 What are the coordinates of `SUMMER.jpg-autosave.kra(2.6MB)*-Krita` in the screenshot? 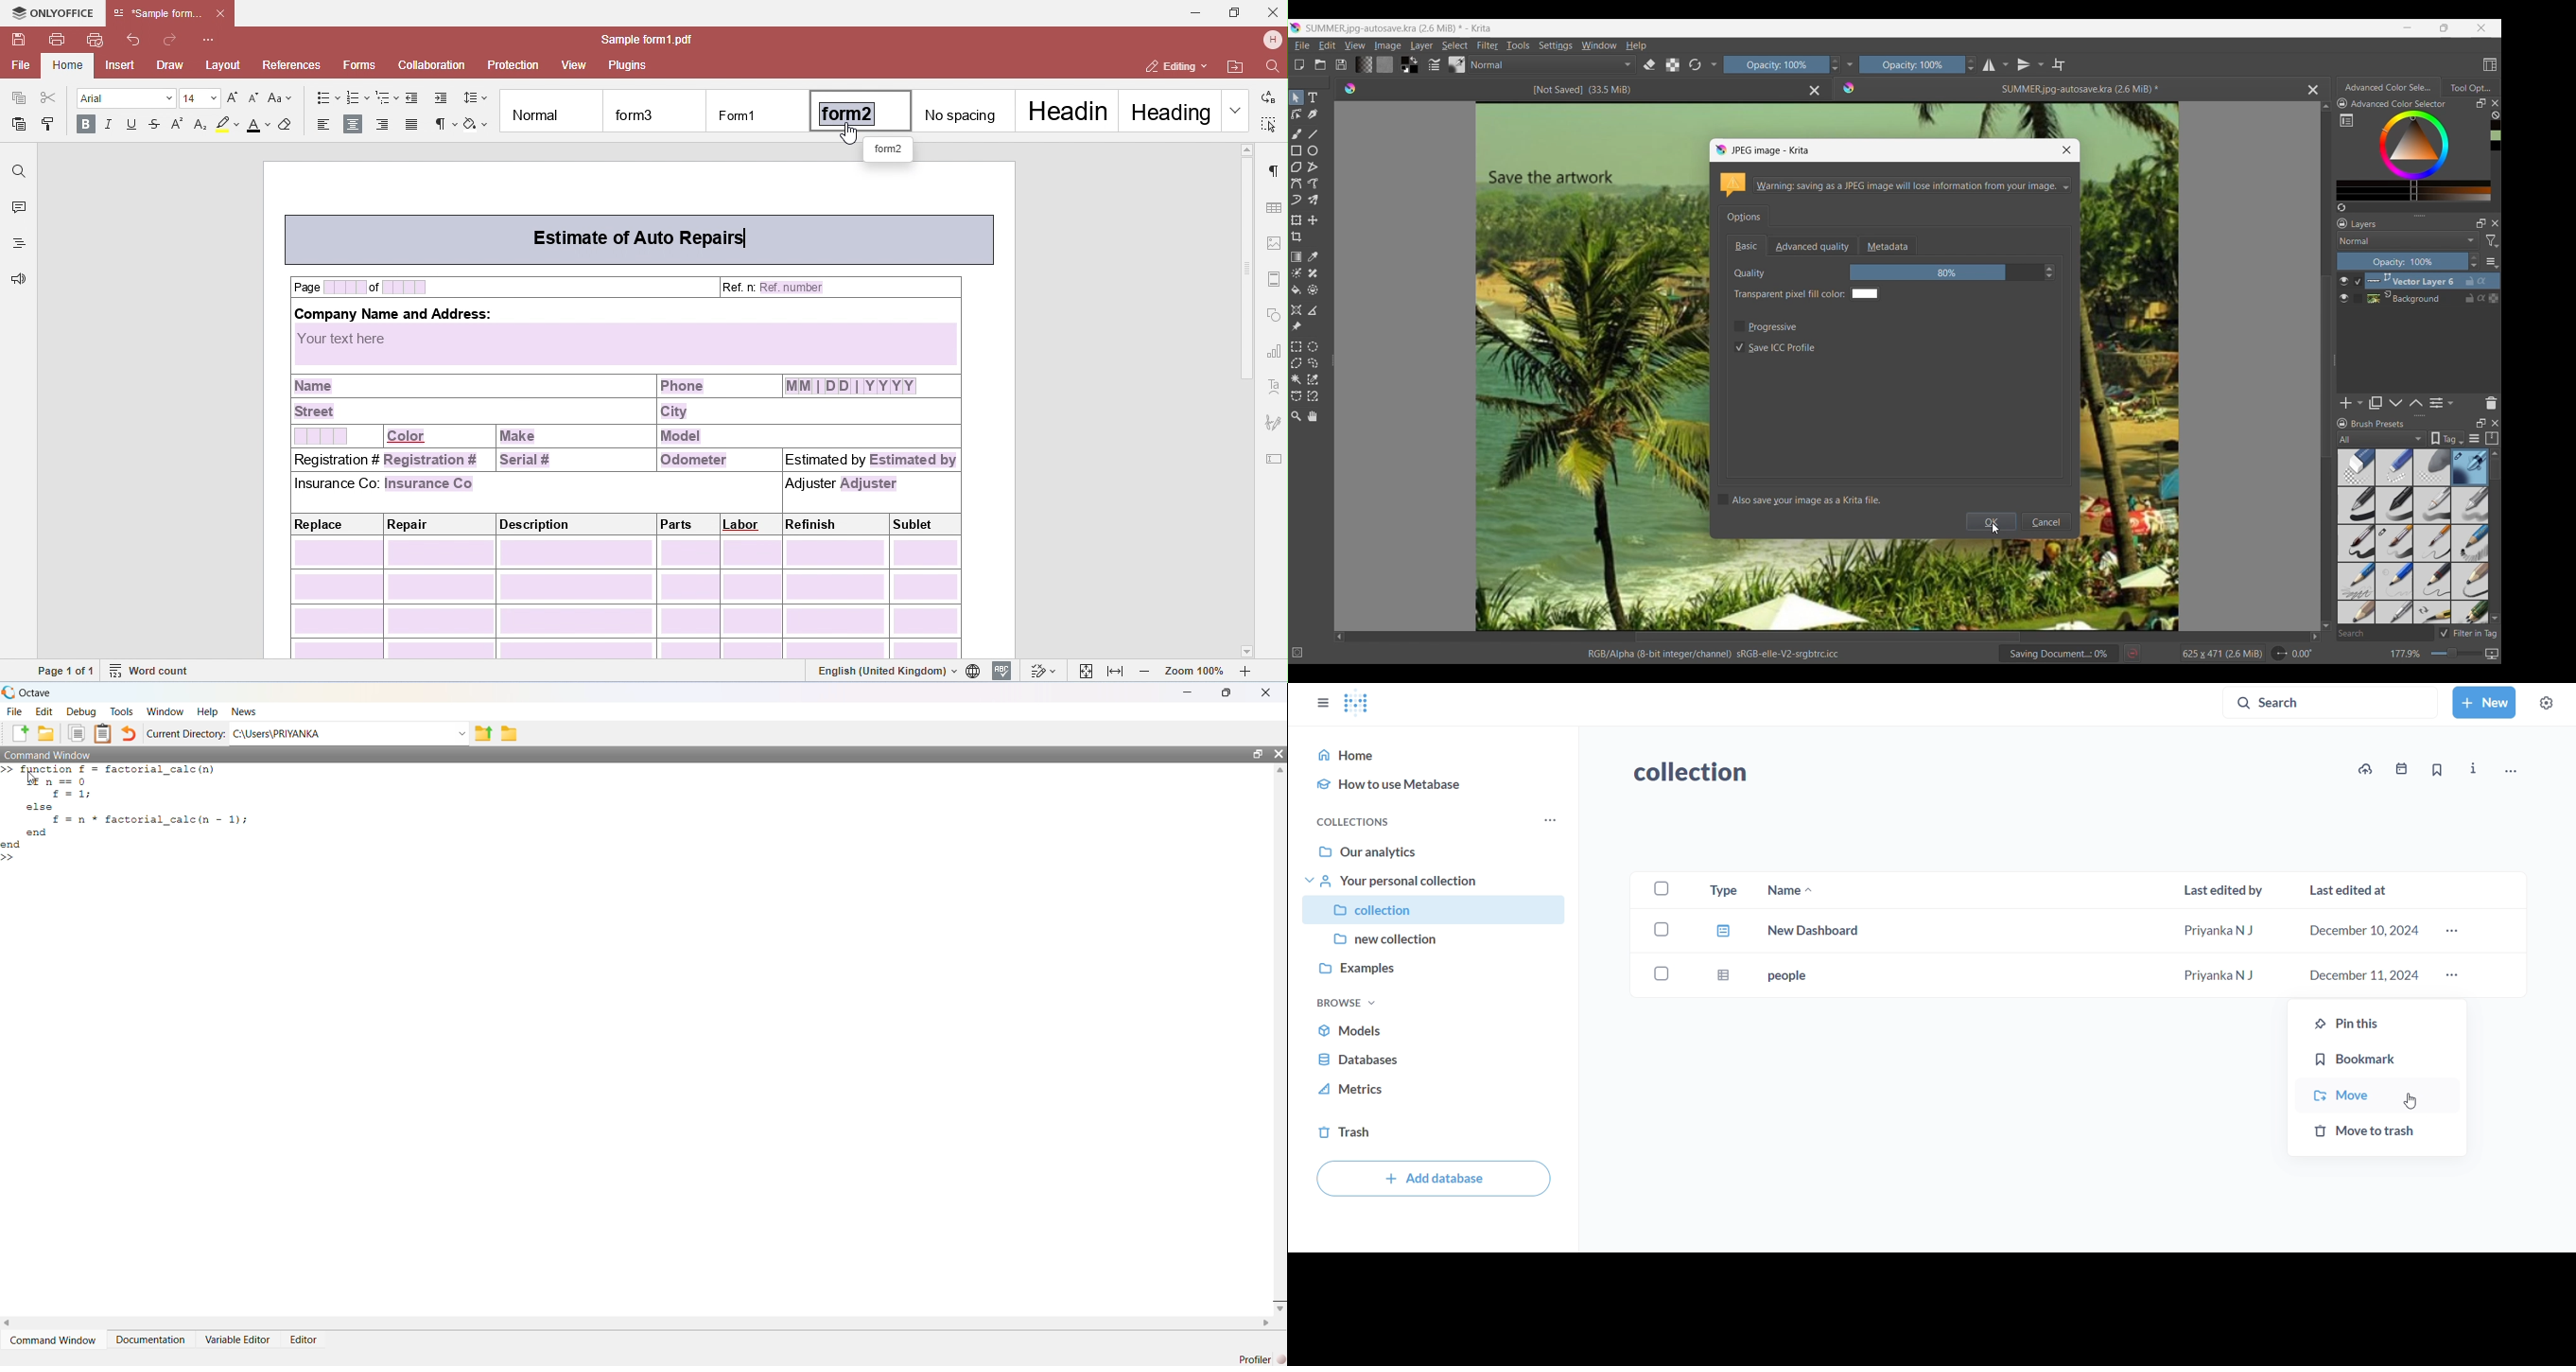 It's located at (1401, 28).